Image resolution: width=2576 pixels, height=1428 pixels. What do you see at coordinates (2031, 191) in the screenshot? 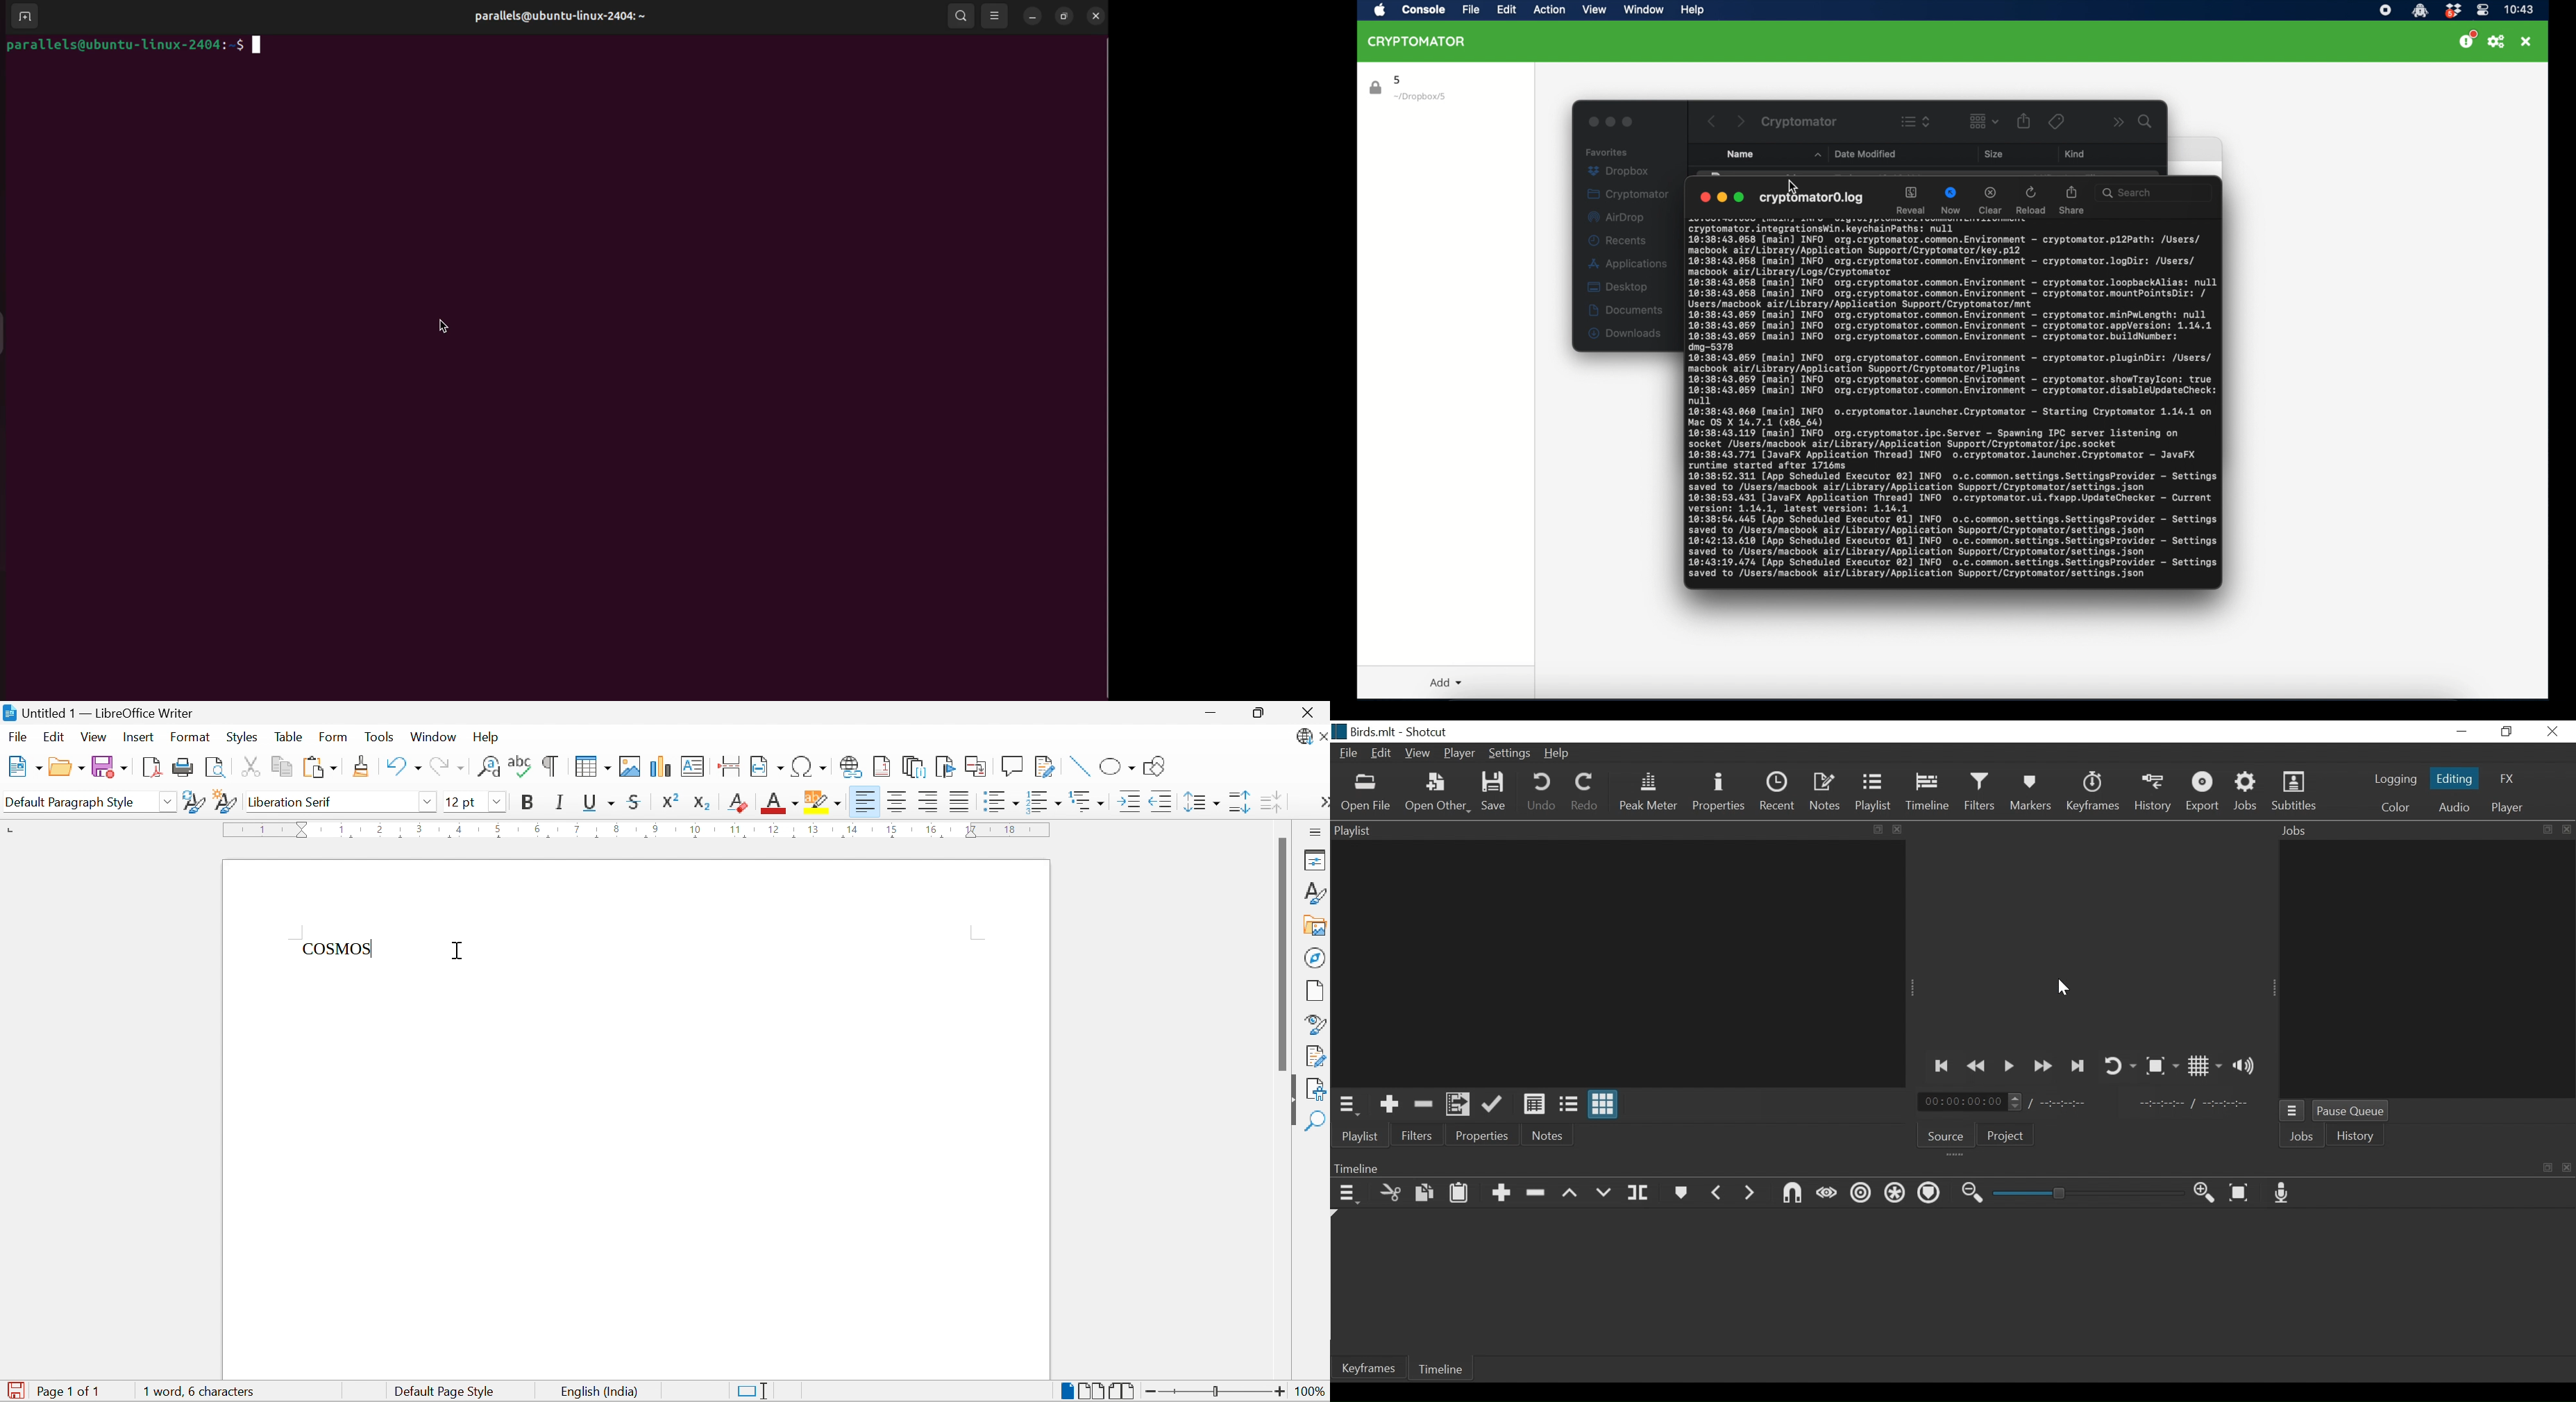
I see `reload` at bounding box center [2031, 191].